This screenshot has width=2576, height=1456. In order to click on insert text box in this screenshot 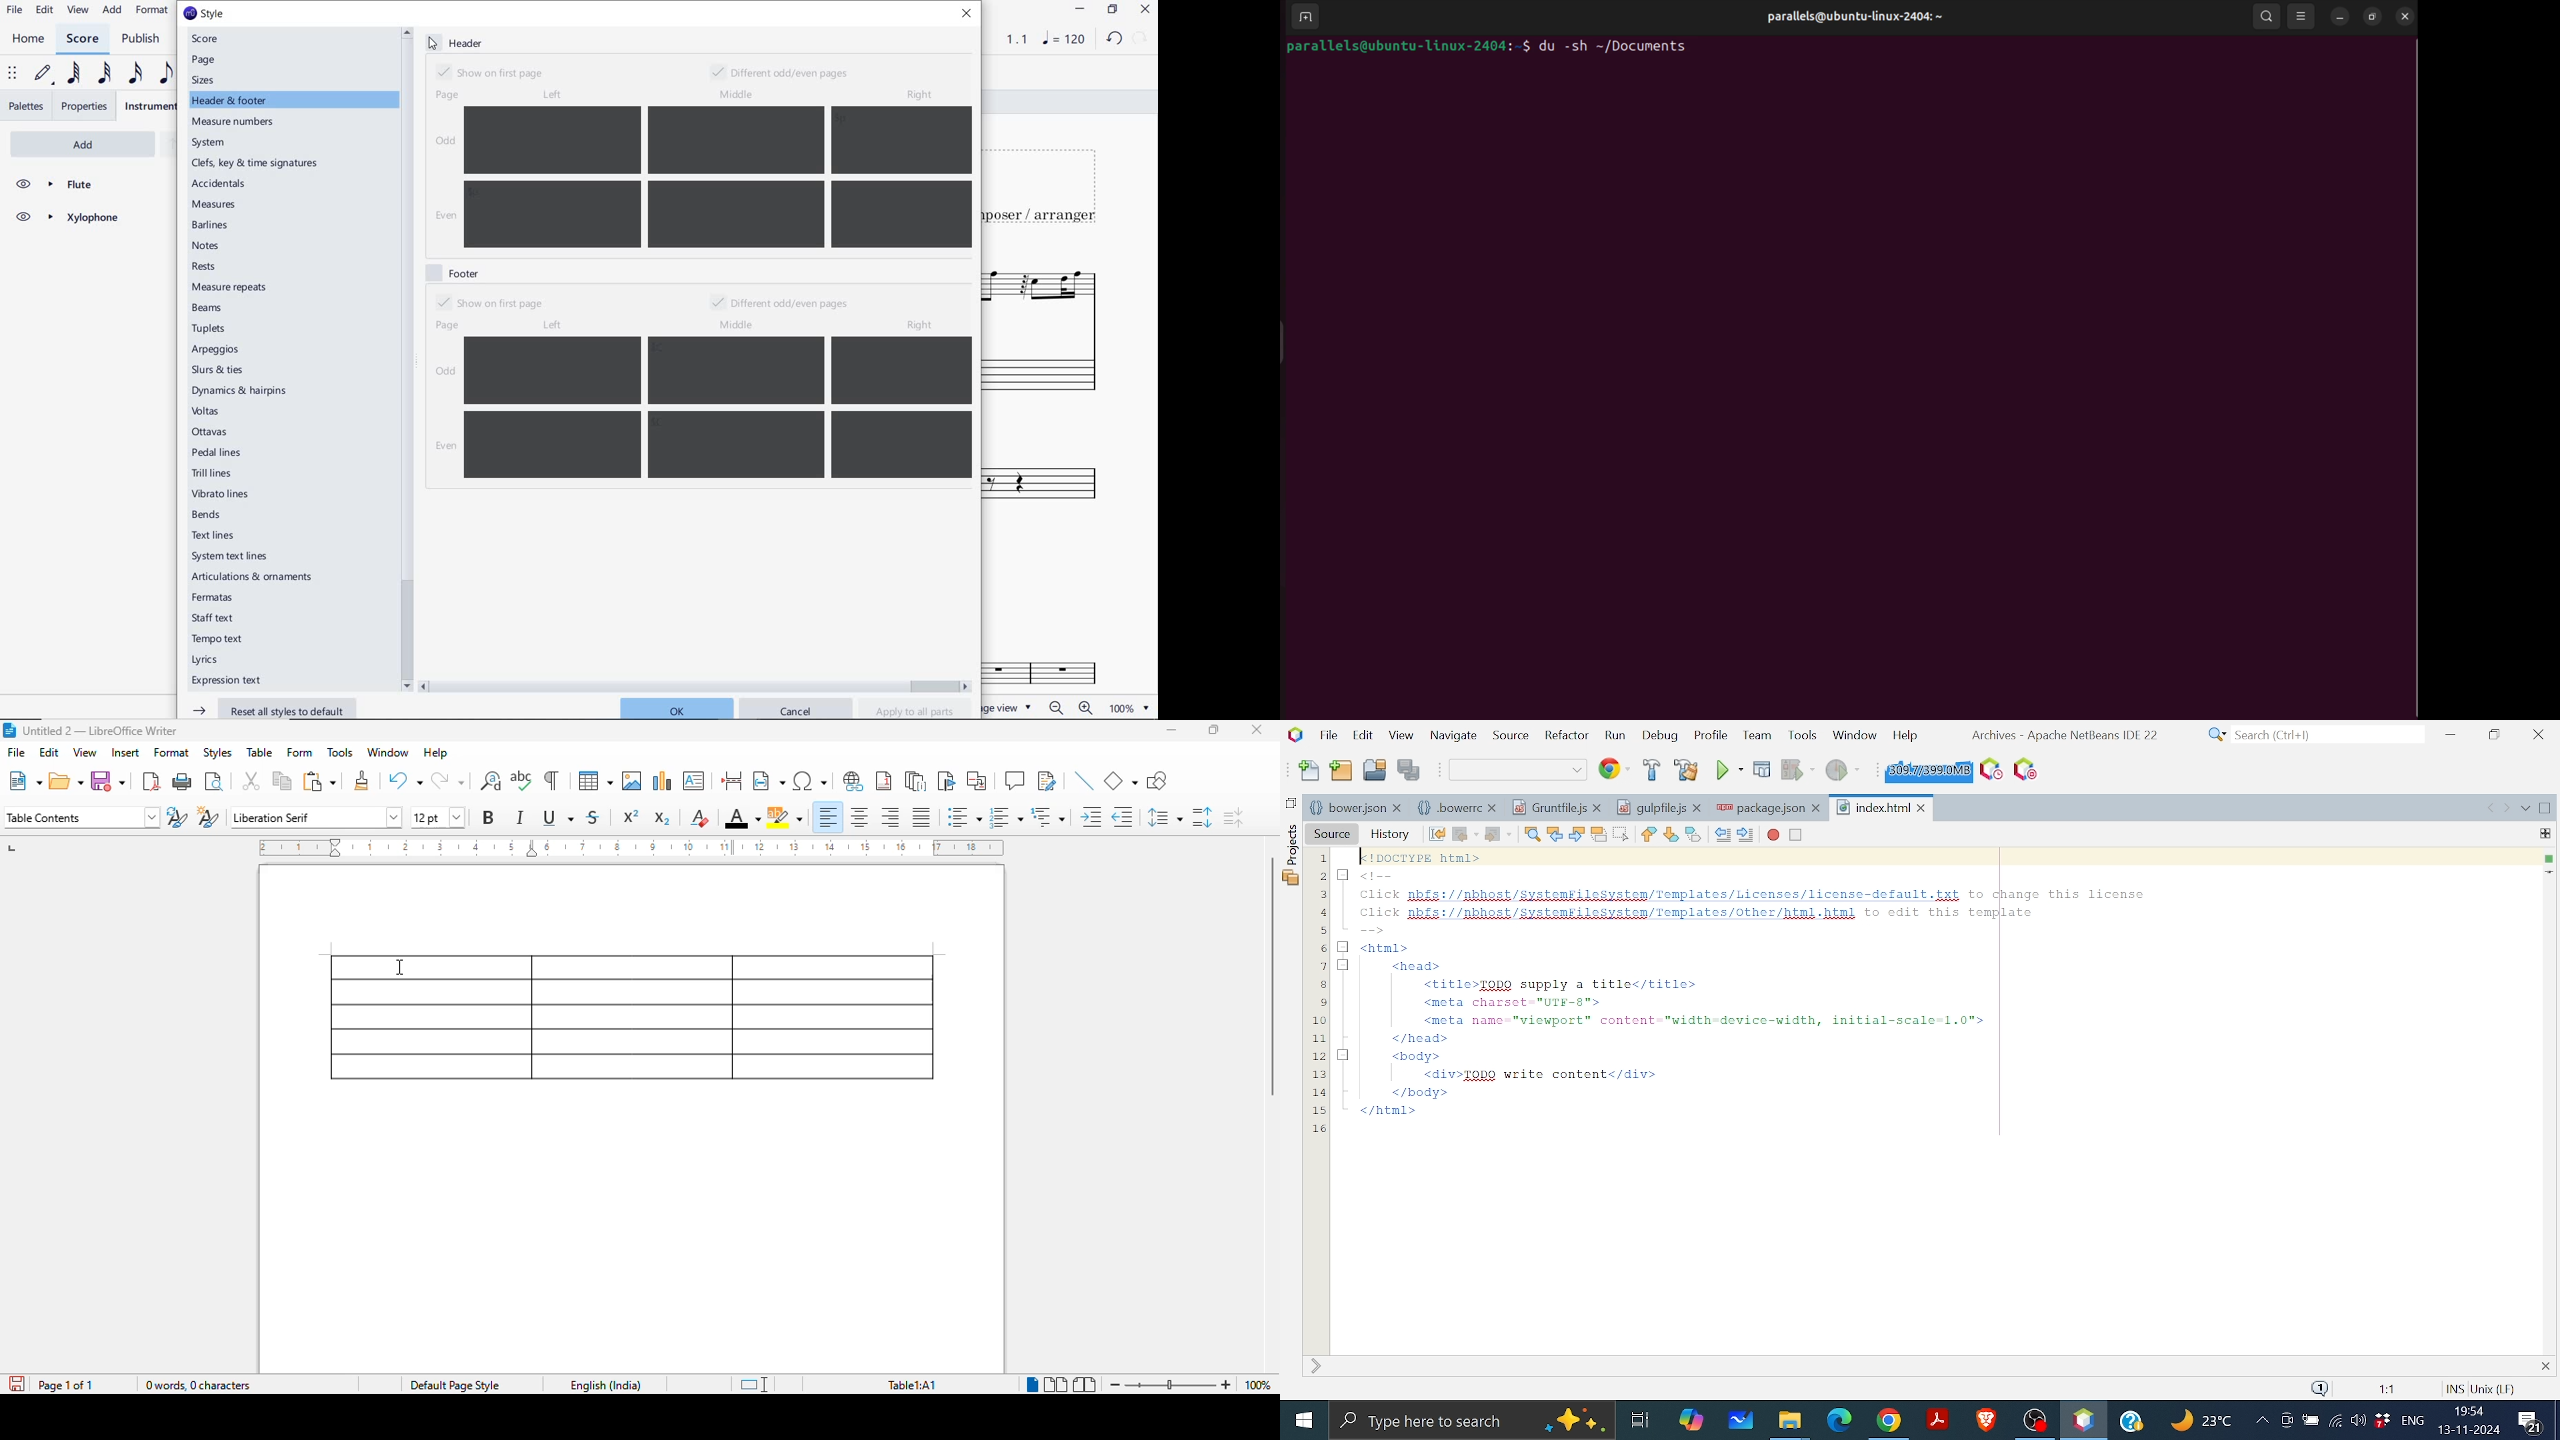, I will do `click(693, 781)`.